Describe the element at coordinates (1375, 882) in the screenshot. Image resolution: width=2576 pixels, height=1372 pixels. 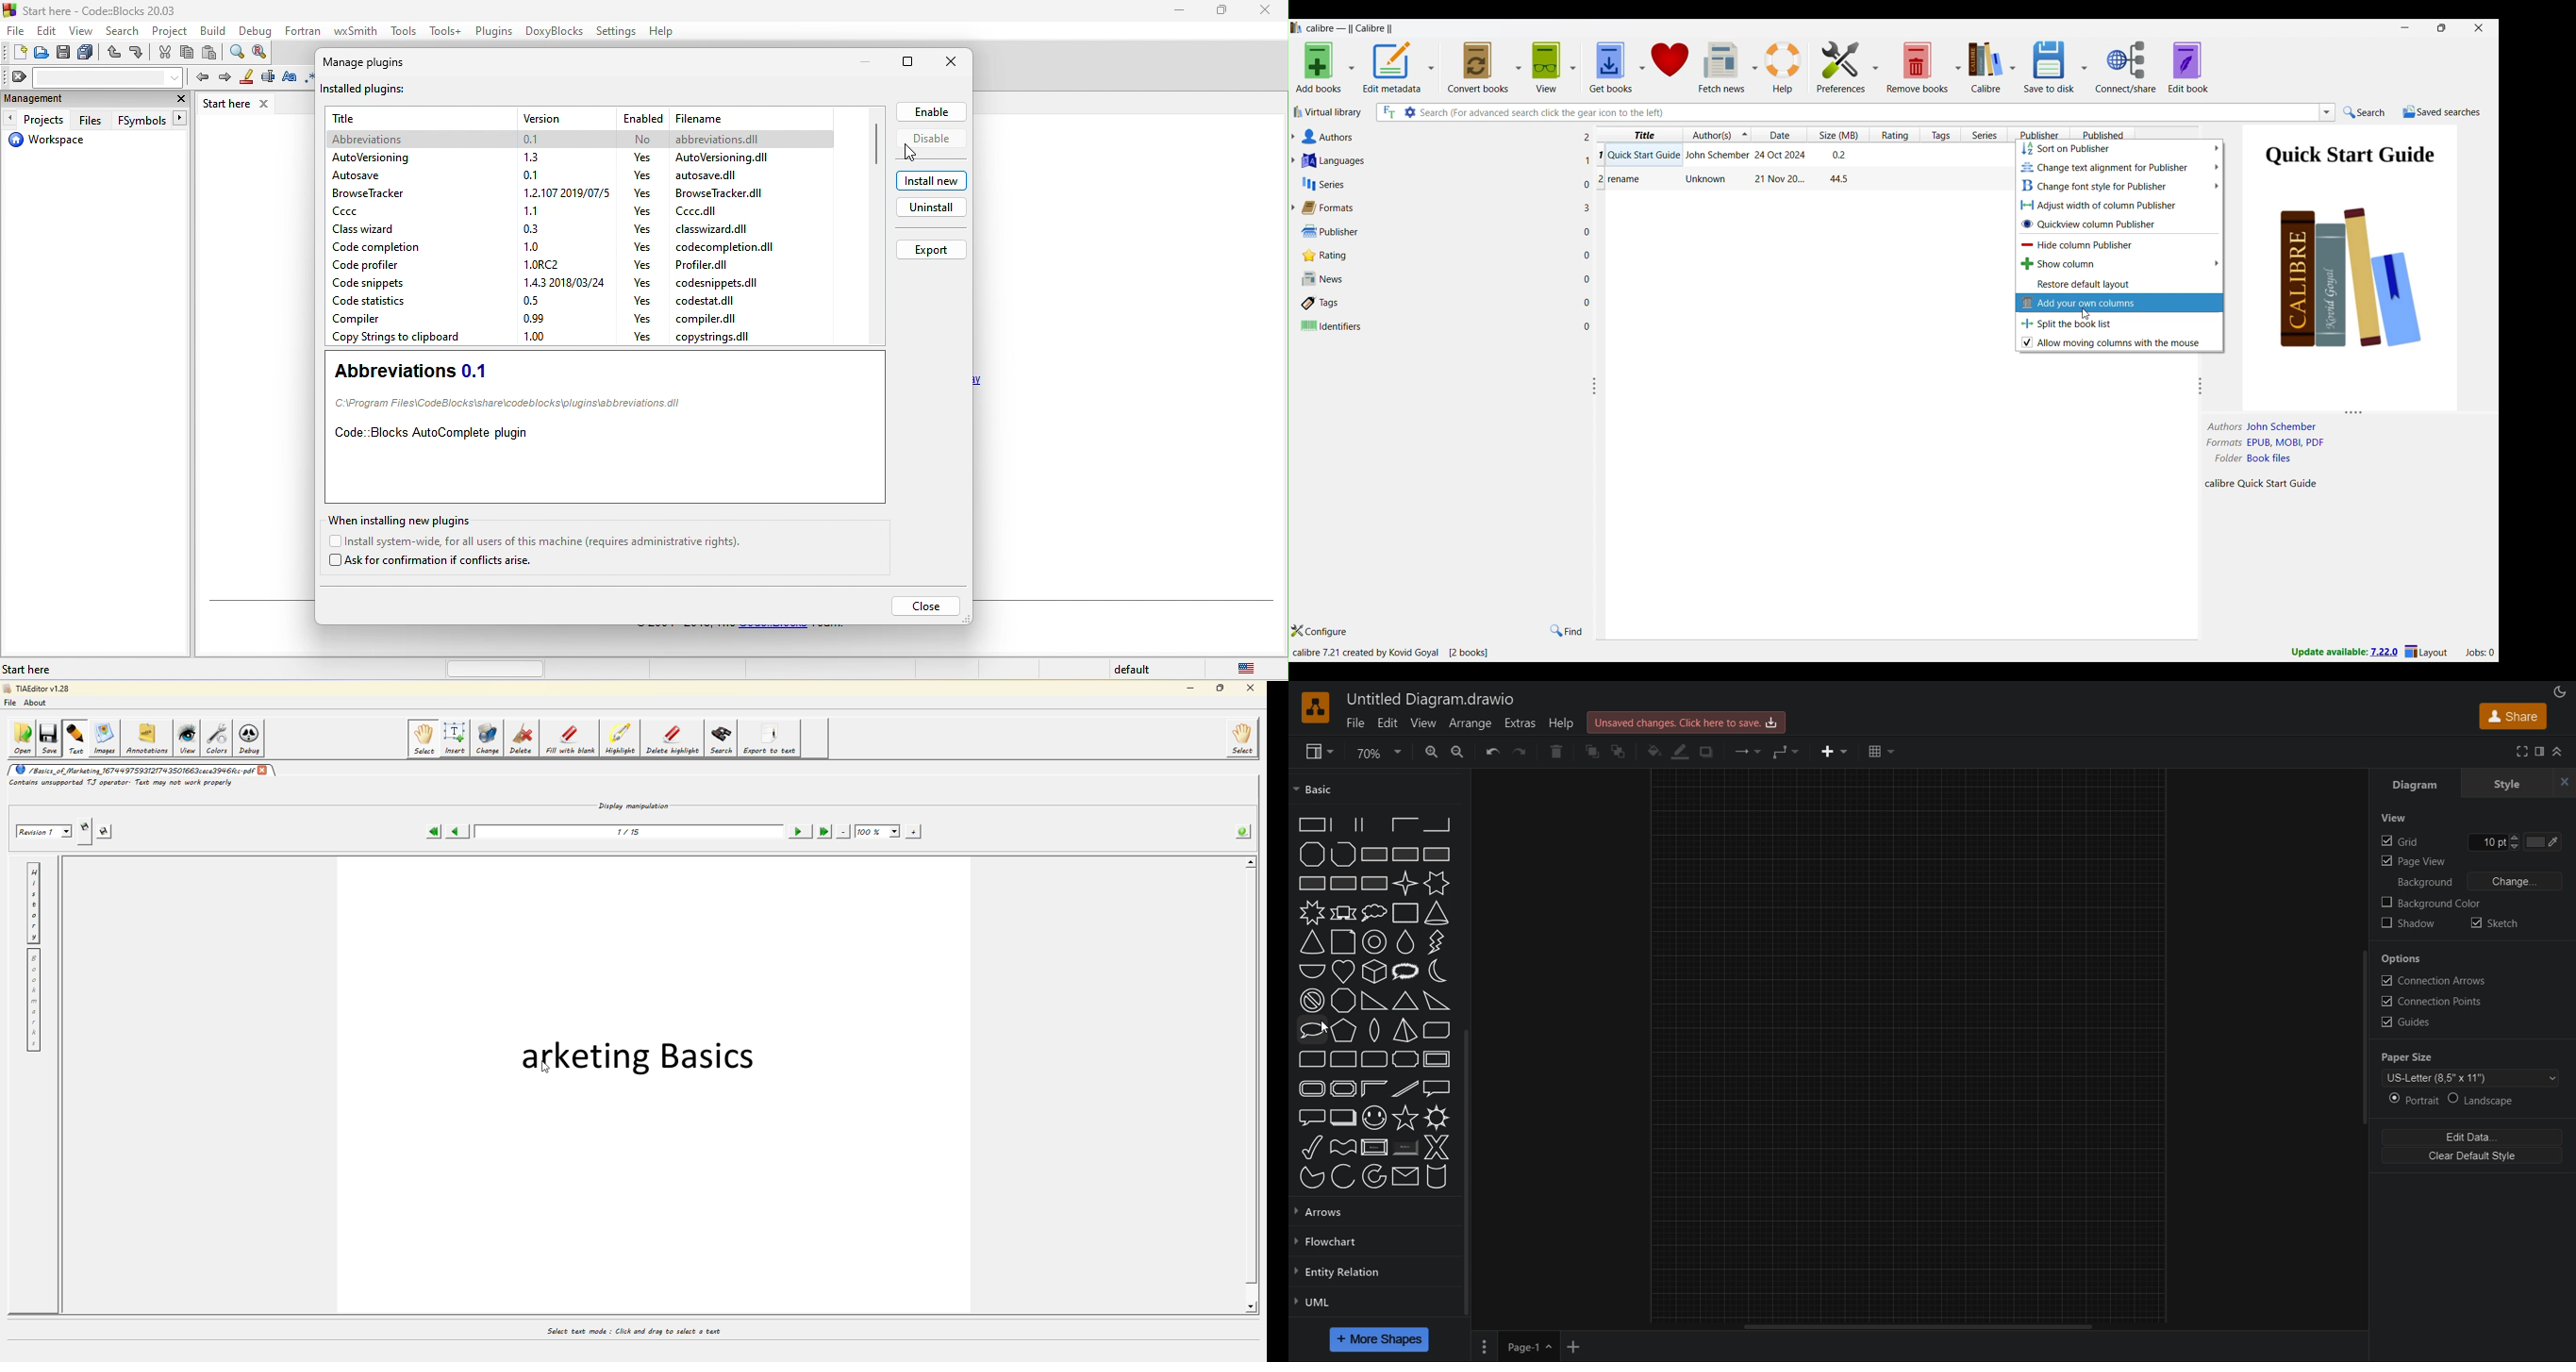
I see `Rectangle with Diagnol Grid Fill` at that location.